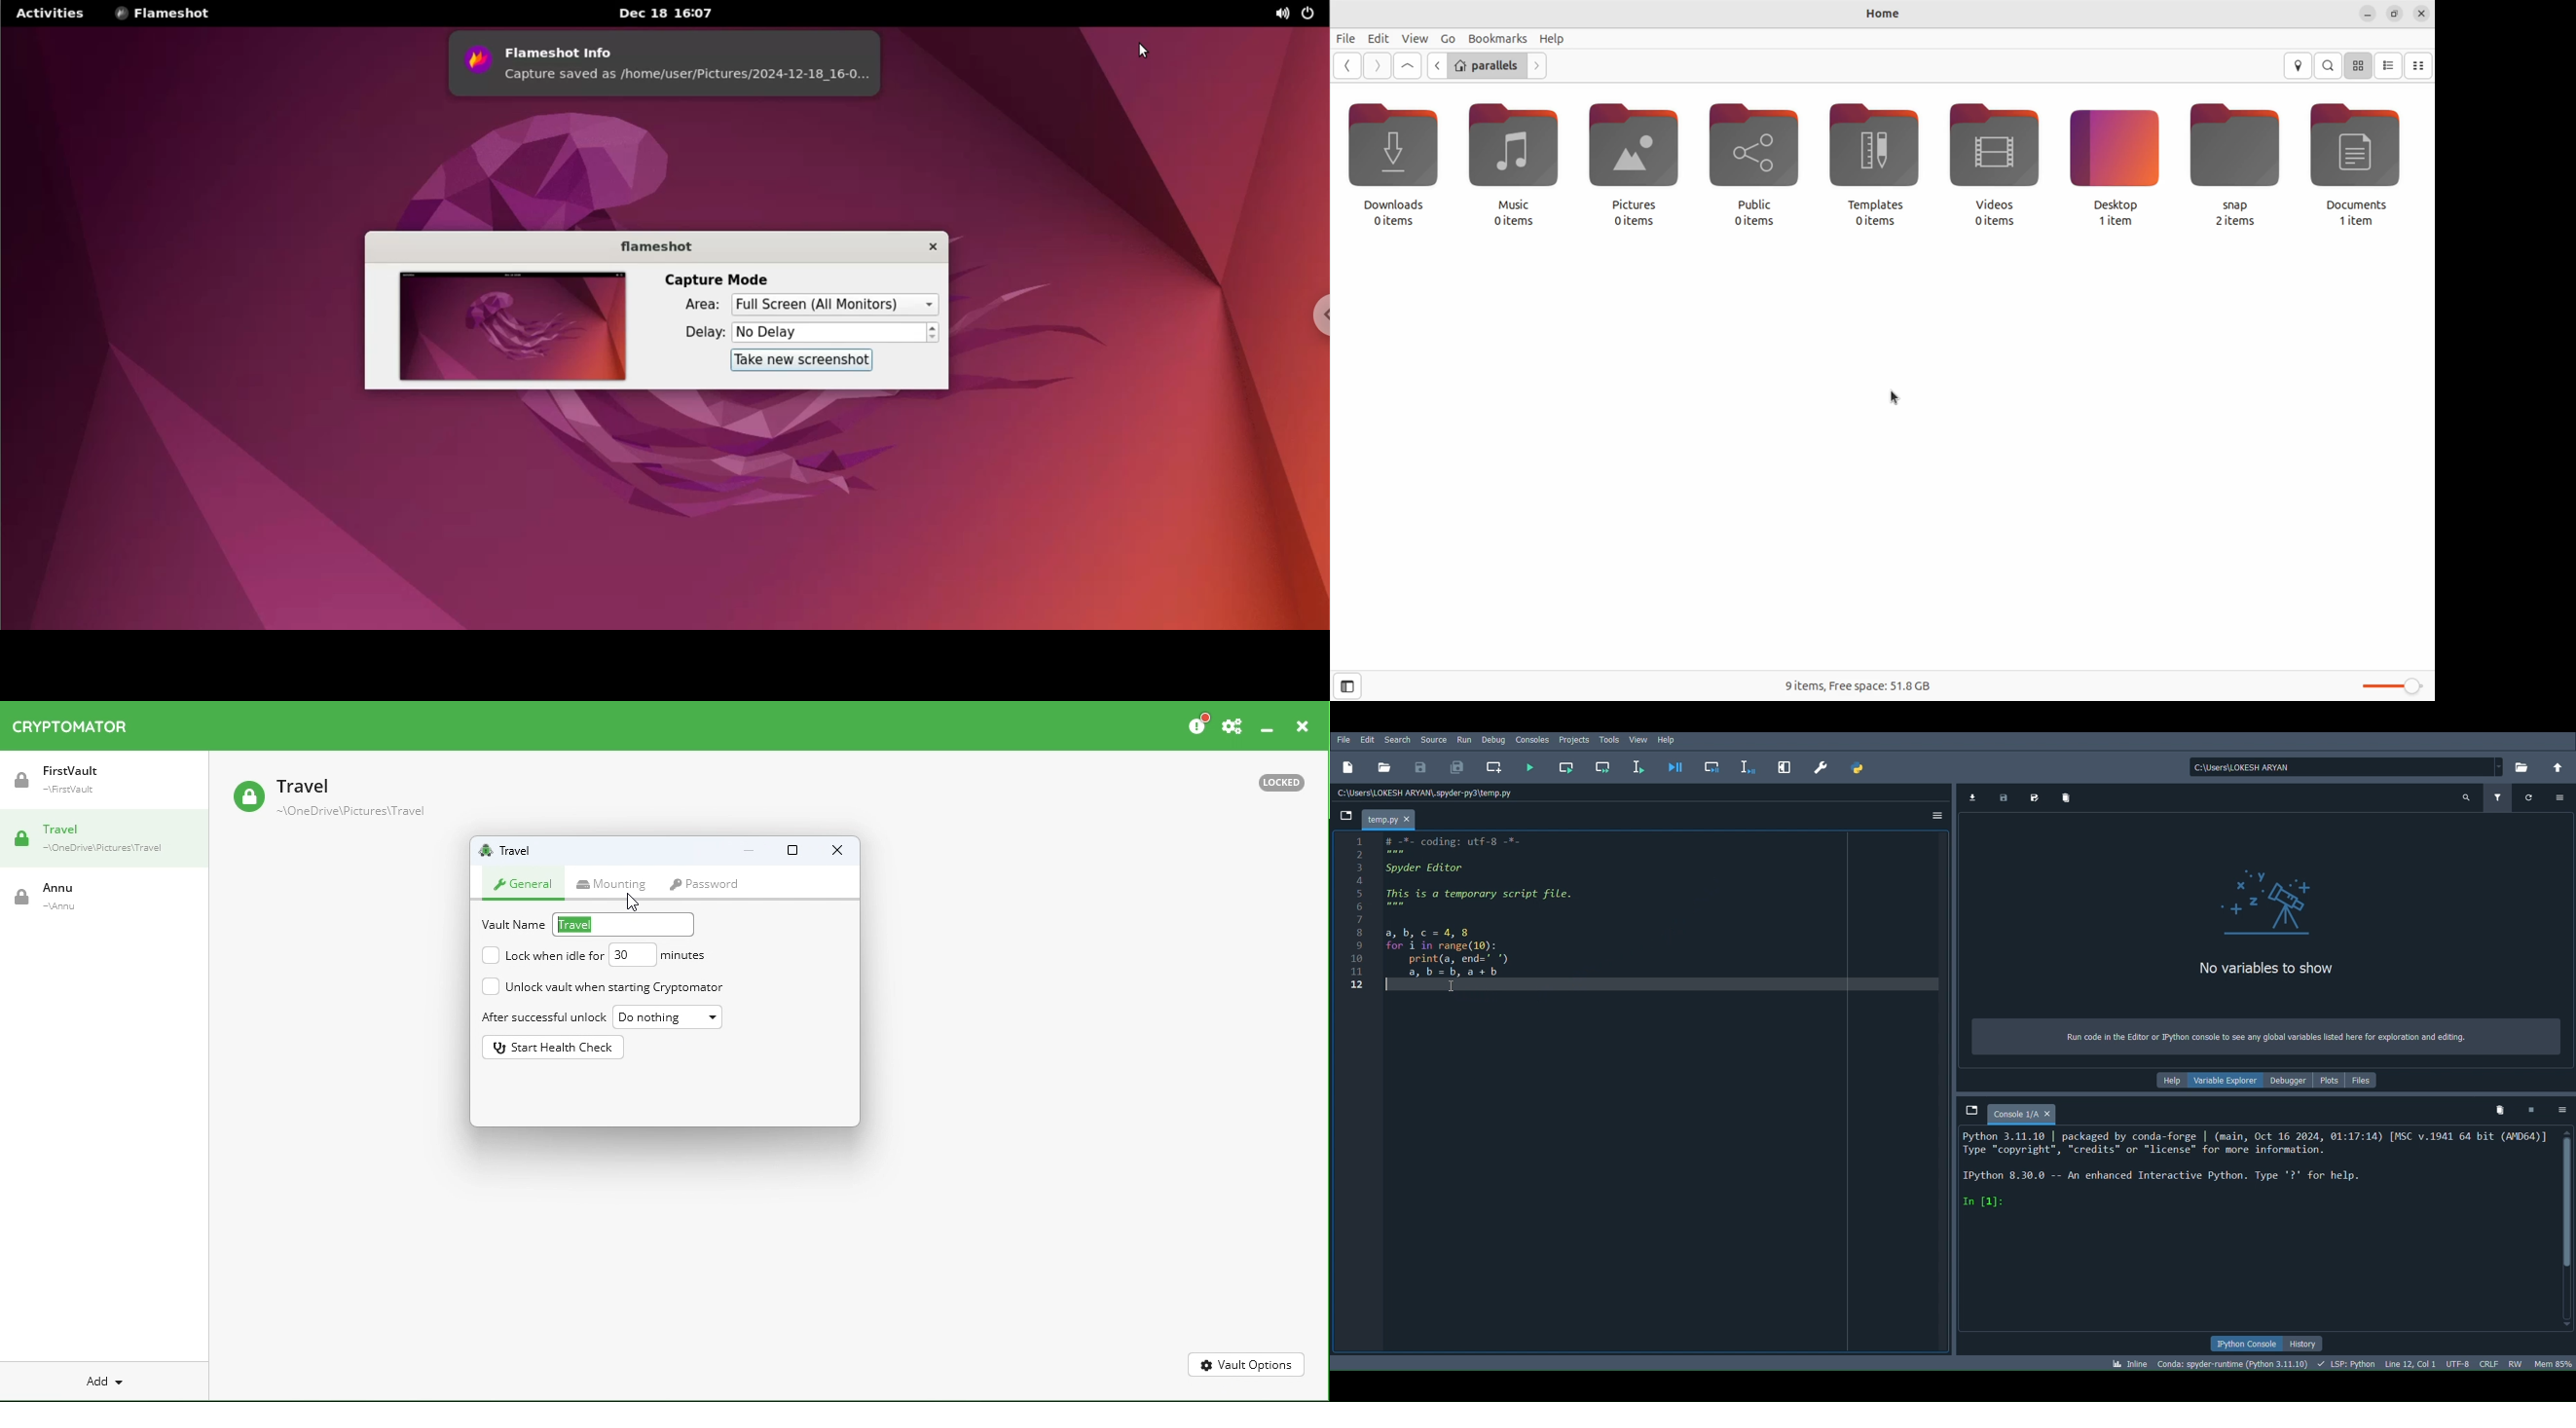 Image resolution: width=2576 pixels, height=1428 pixels. What do you see at coordinates (1366, 741) in the screenshot?
I see `Edit` at bounding box center [1366, 741].